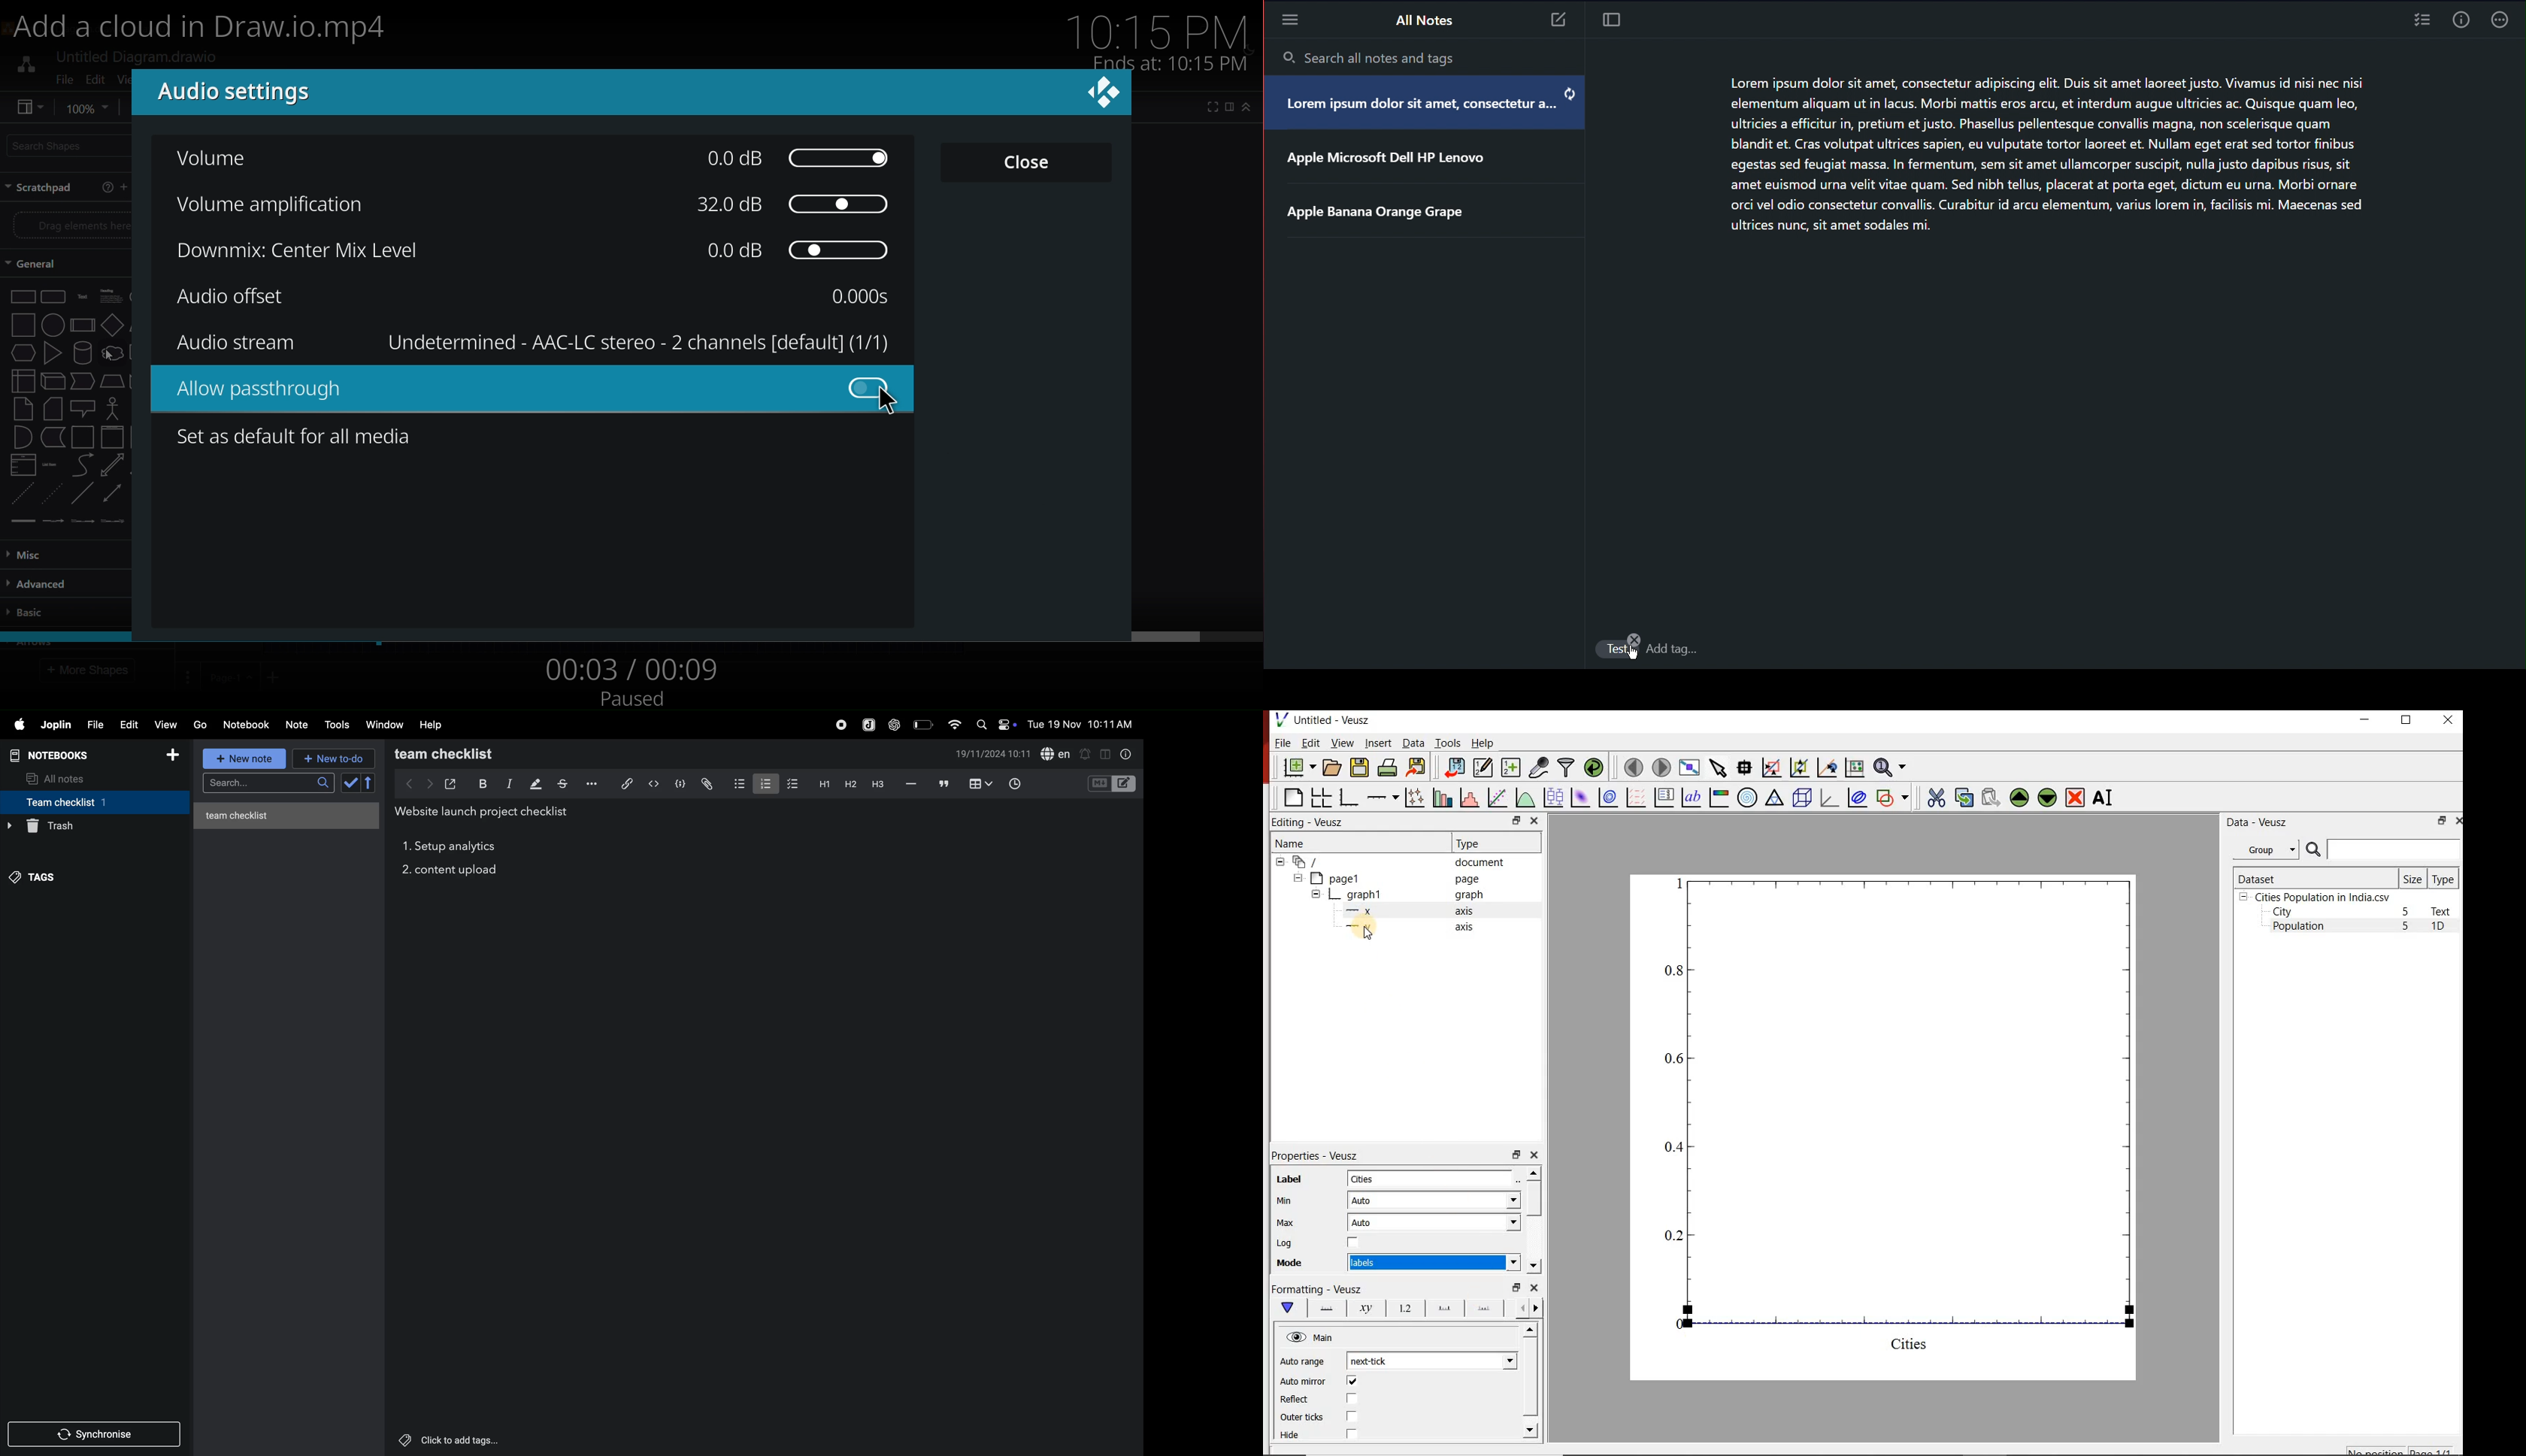 The width and height of the screenshot is (2548, 1456). Describe the element at coordinates (461, 1440) in the screenshot. I see `` at that location.